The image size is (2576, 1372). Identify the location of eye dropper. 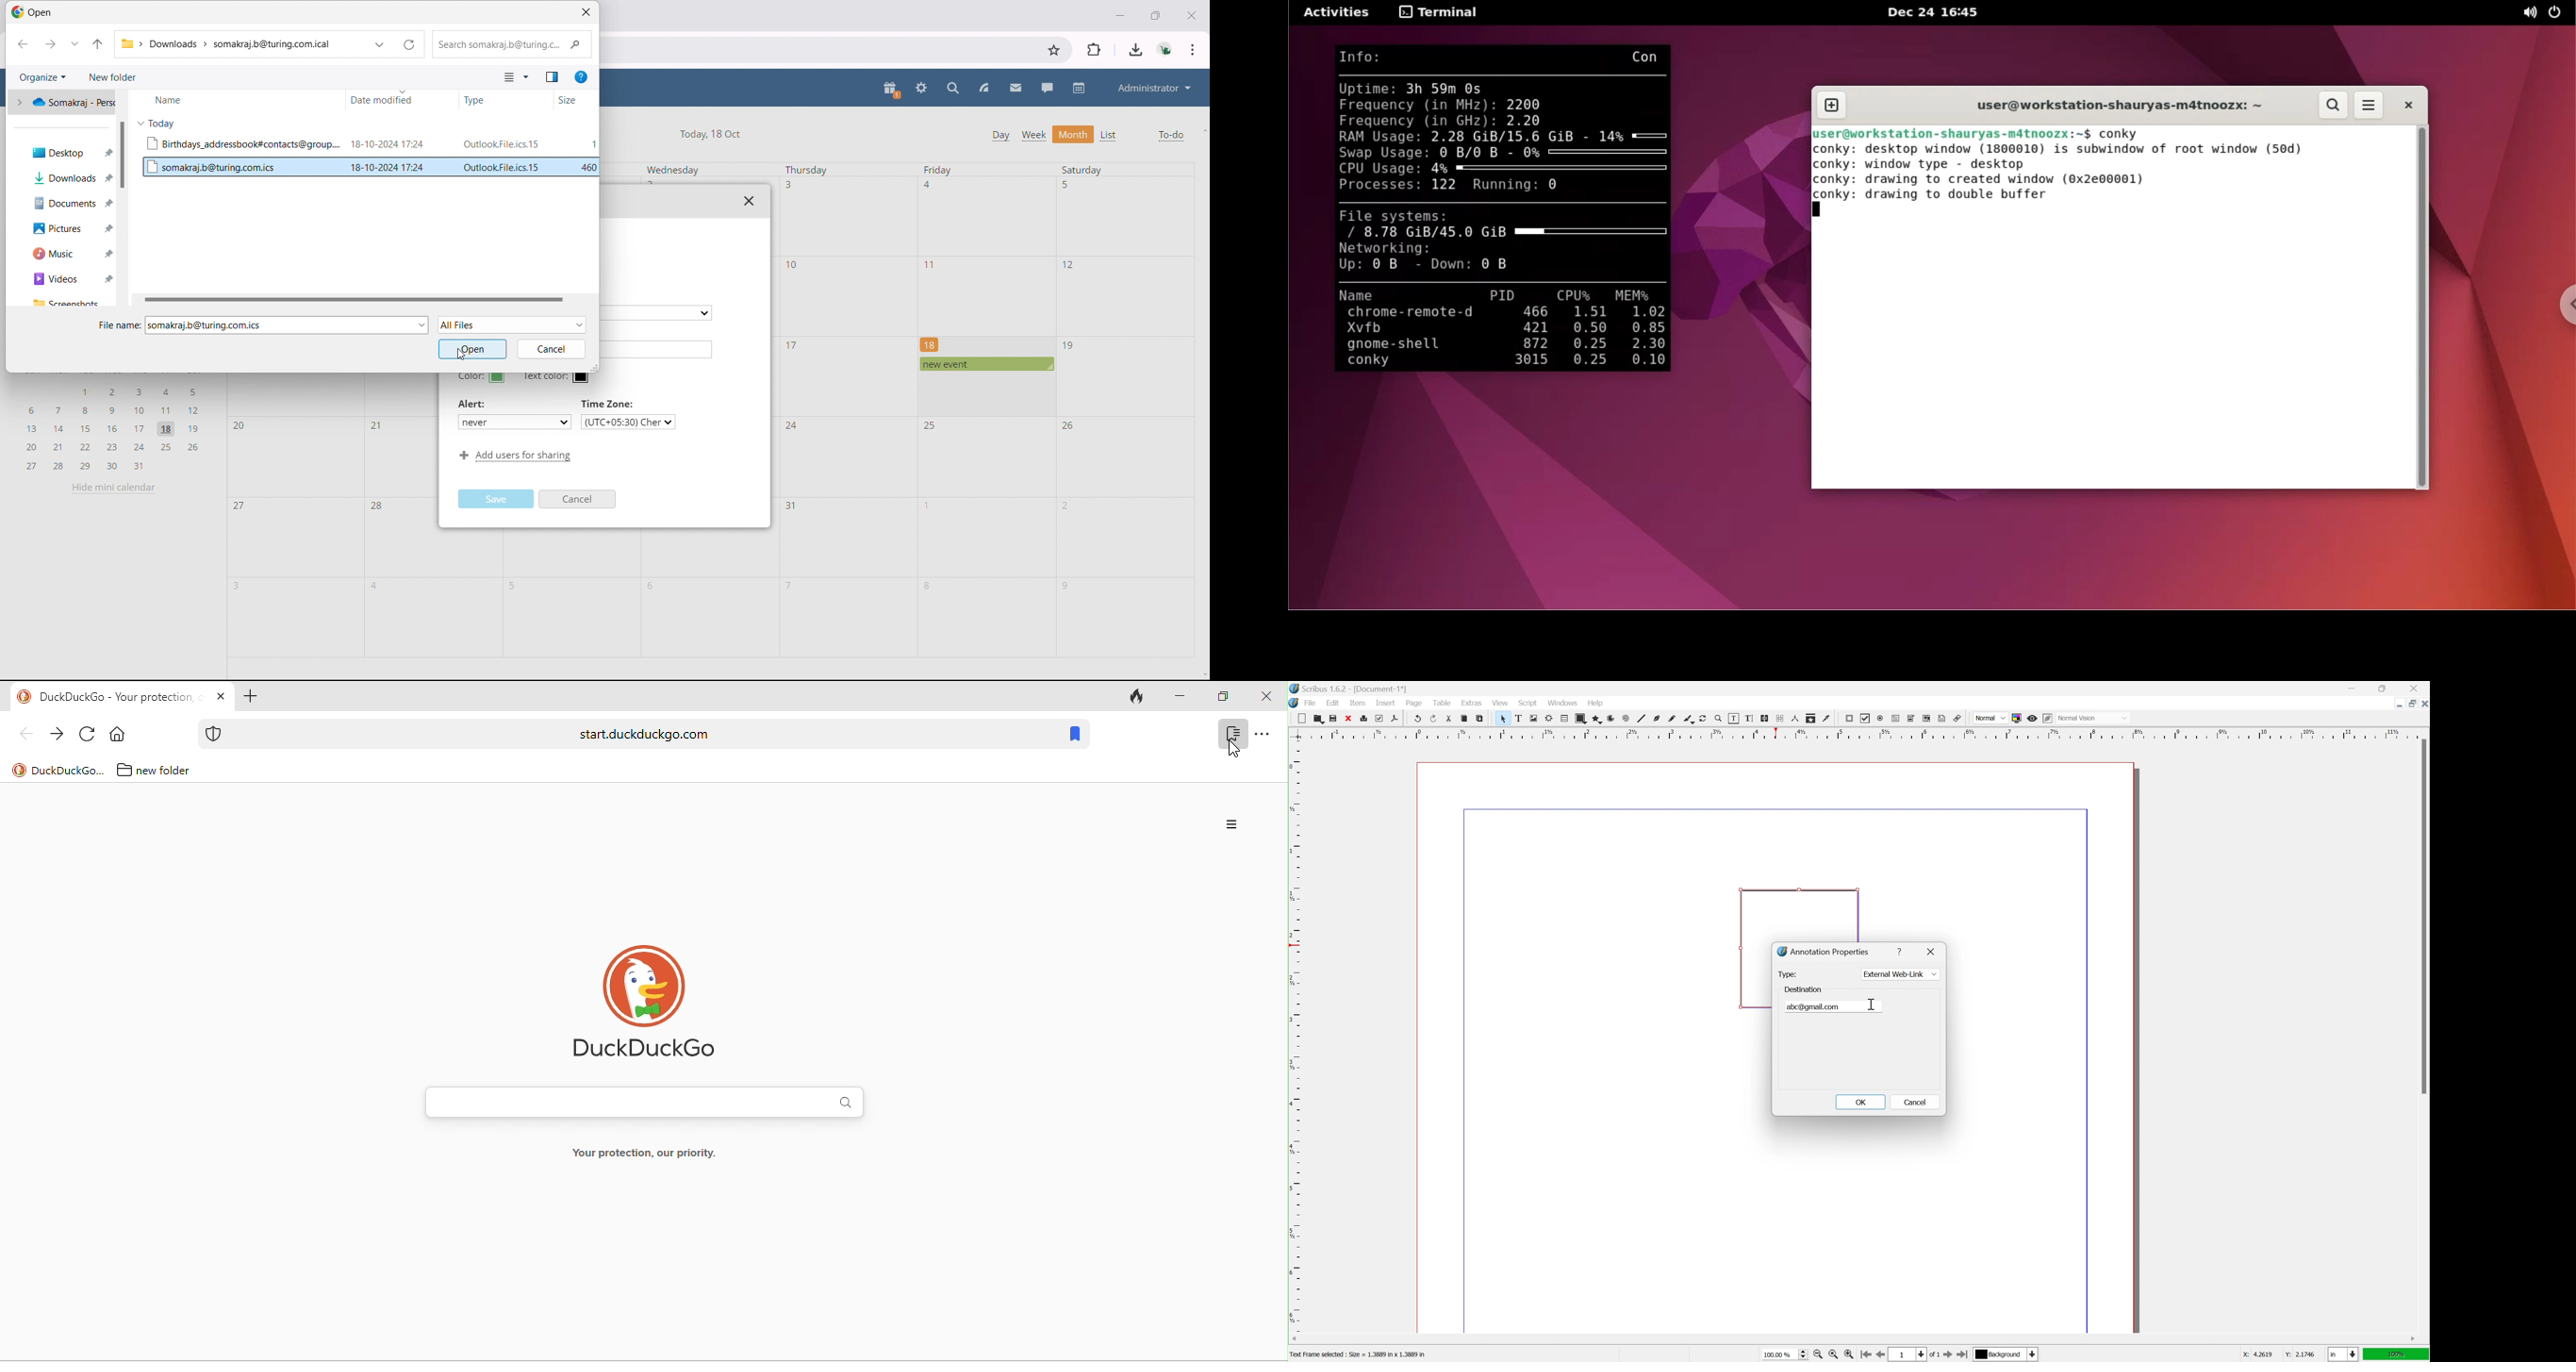
(1827, 718).